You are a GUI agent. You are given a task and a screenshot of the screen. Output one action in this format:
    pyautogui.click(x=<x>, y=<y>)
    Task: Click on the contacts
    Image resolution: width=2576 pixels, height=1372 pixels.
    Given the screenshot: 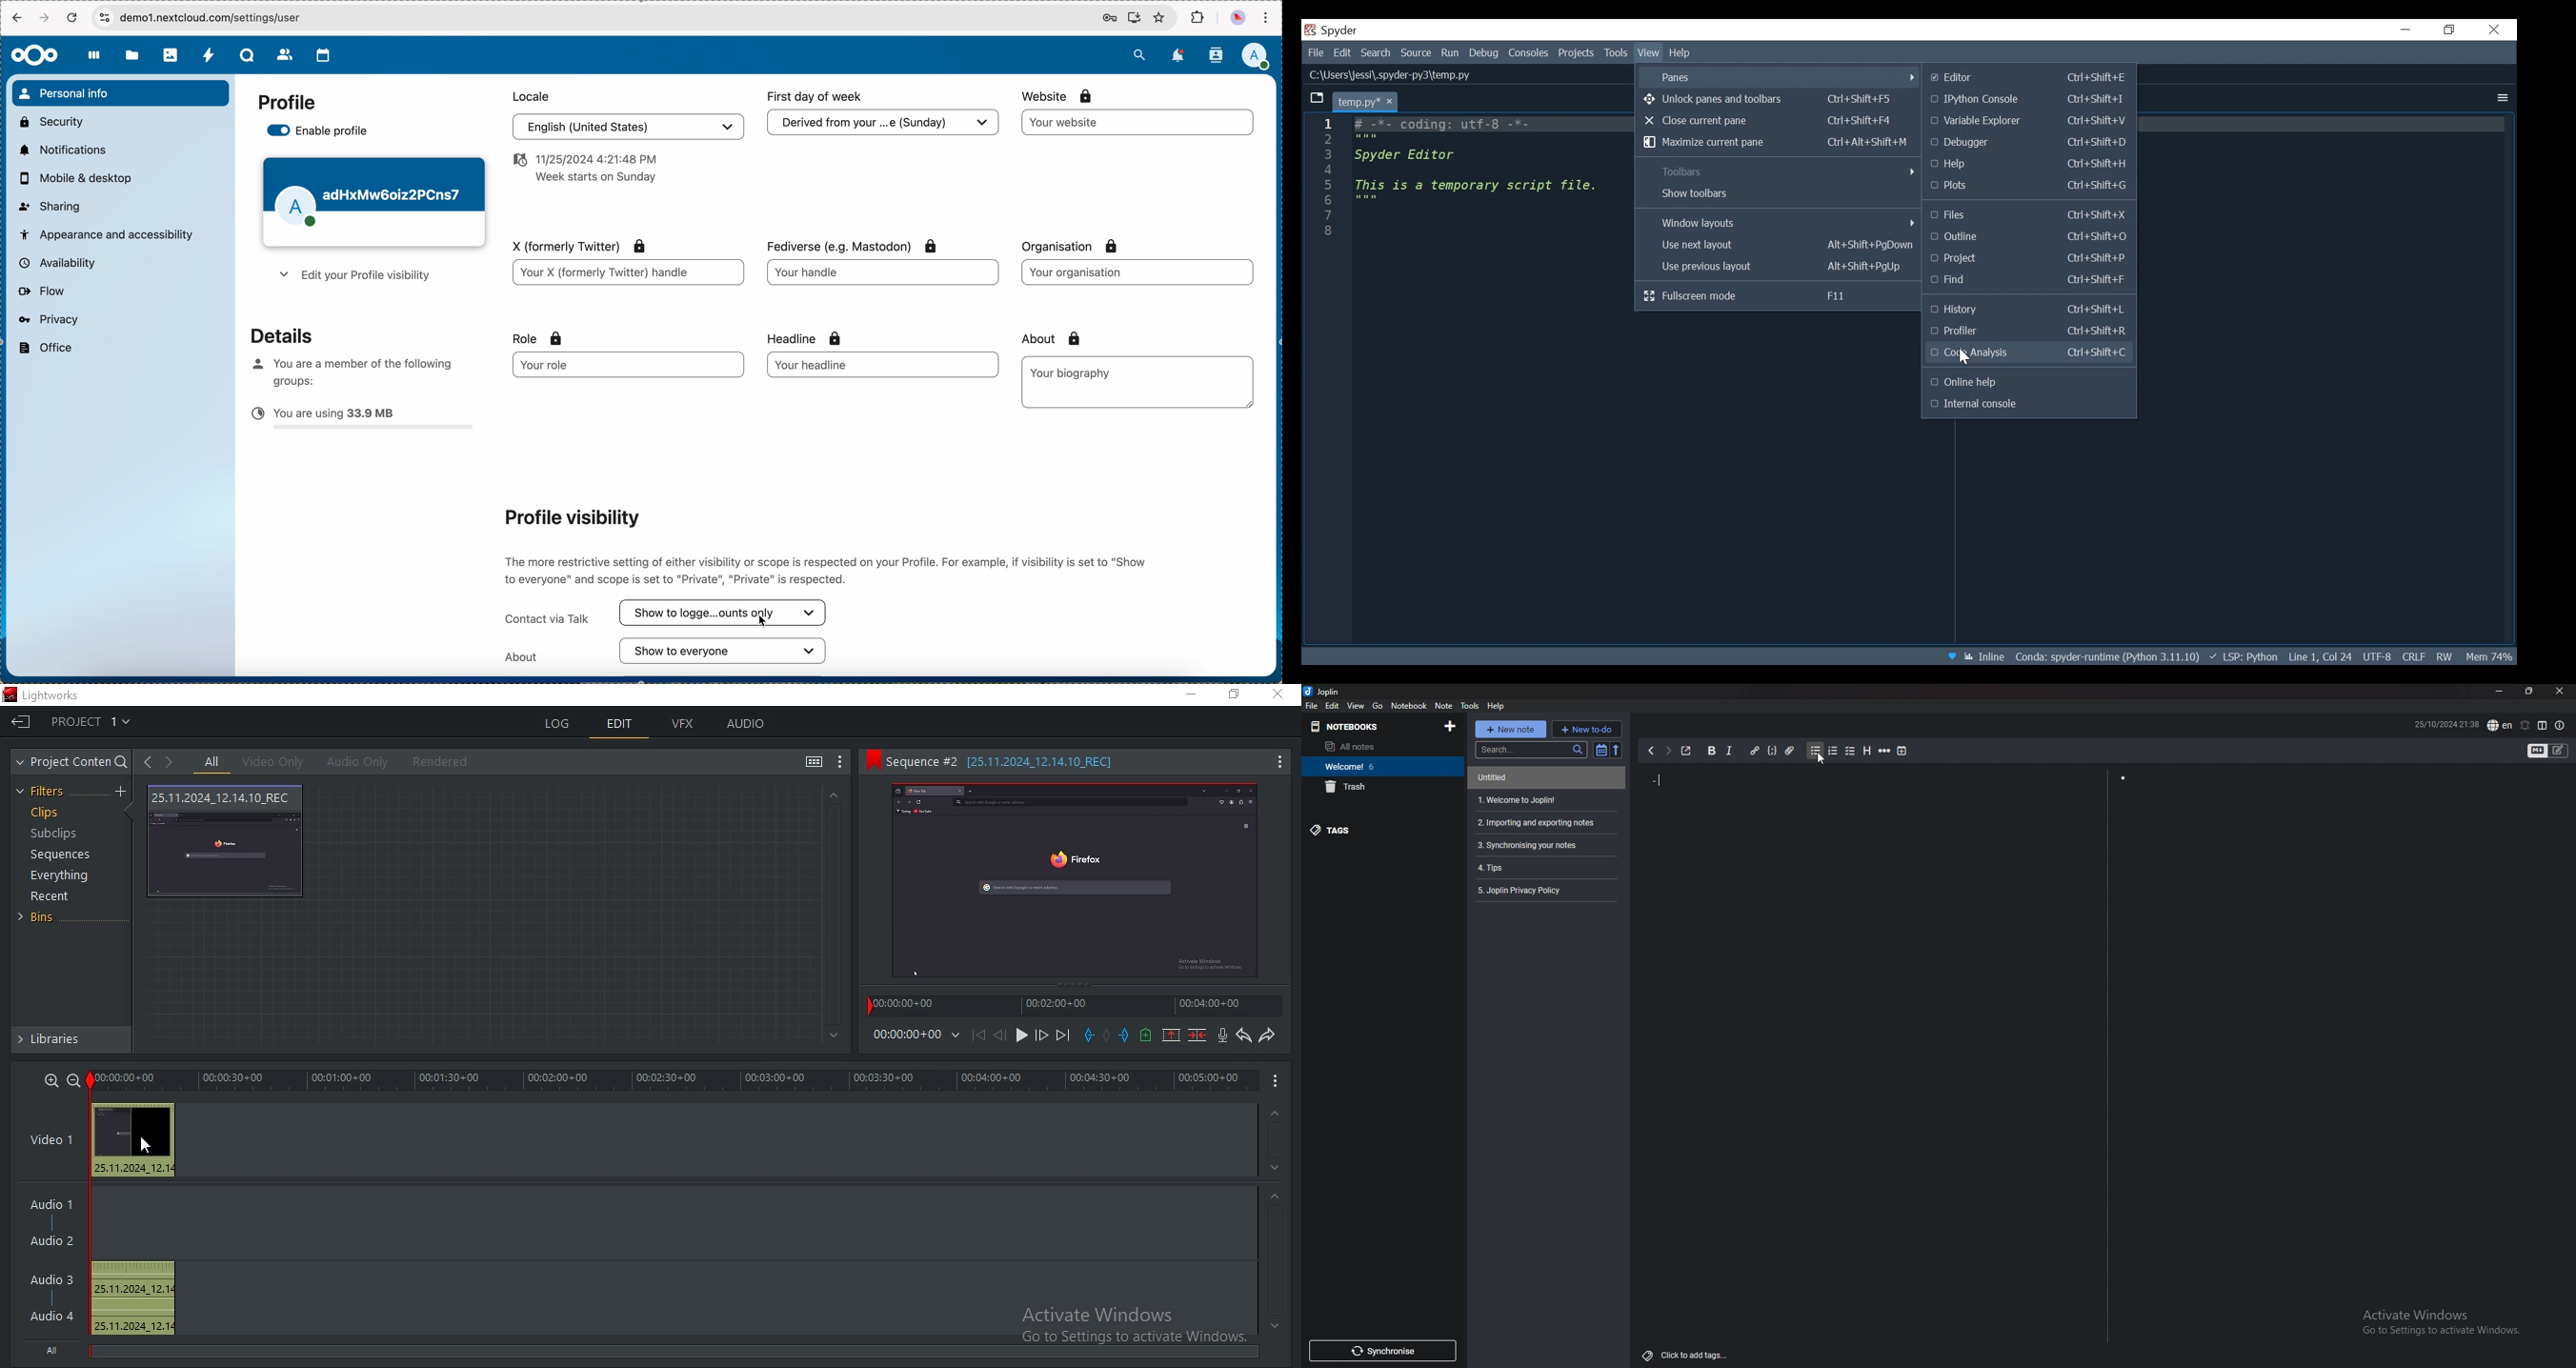 What is the action you would take?
    pyautogui.click(x=1215, y=55)
    